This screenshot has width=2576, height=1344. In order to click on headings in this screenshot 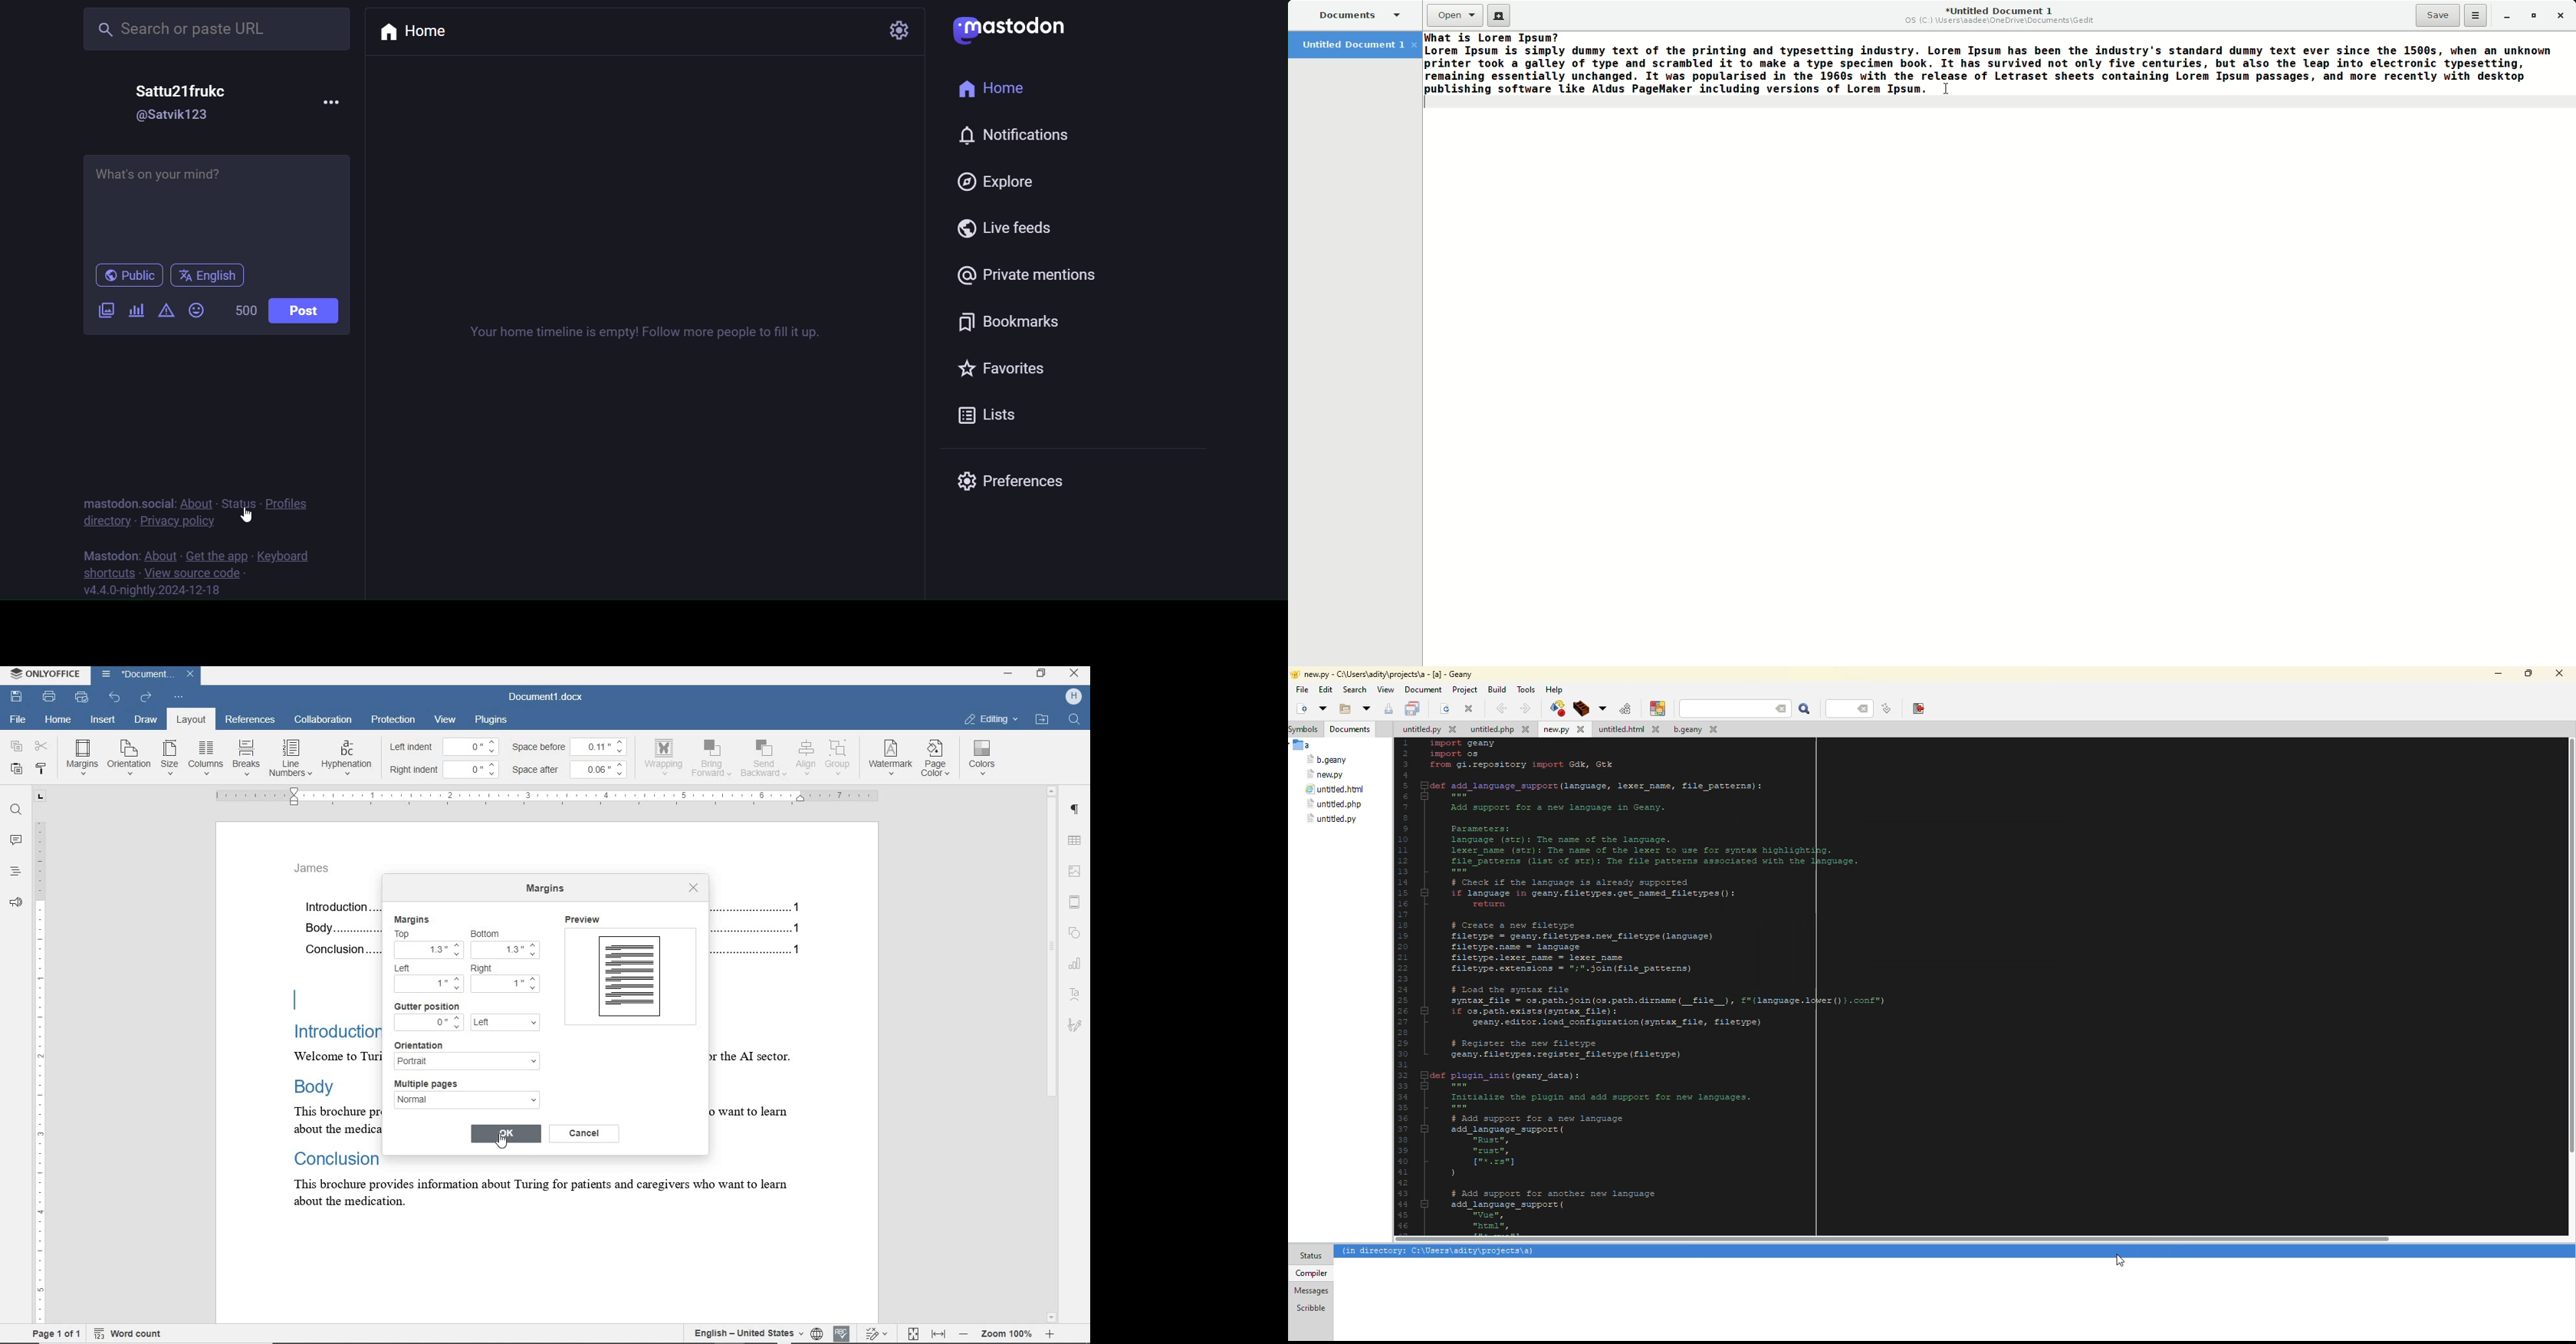, I will do `click(12, 873)`.